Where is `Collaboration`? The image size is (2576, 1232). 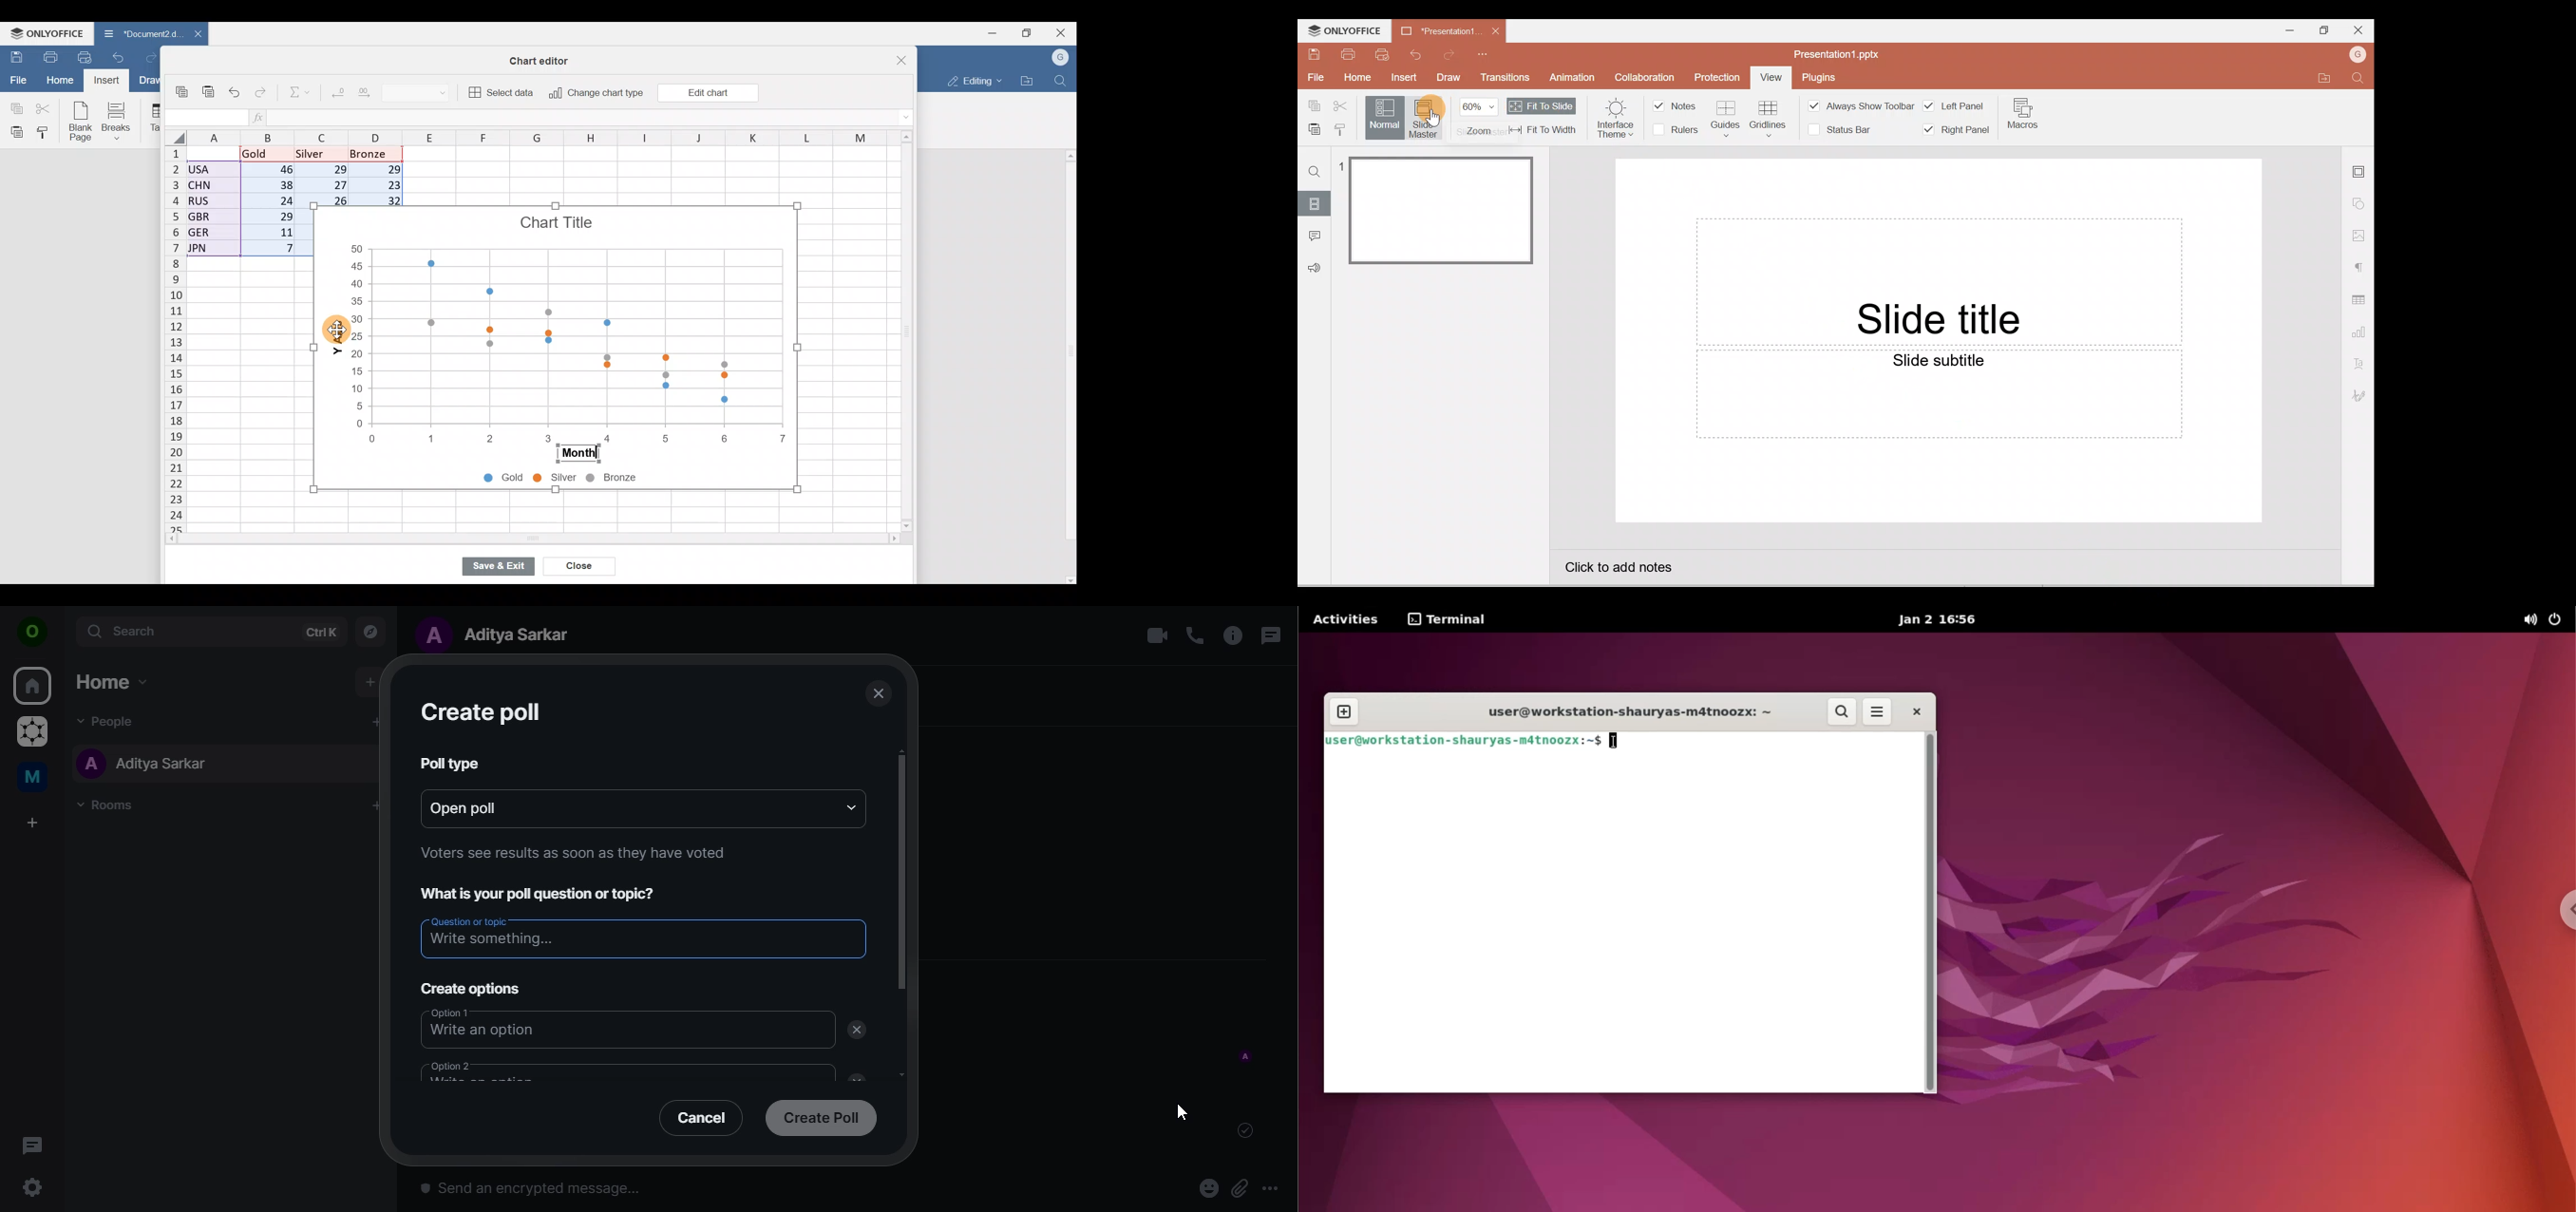 Collaboration is located at coordinates (1651, 76).